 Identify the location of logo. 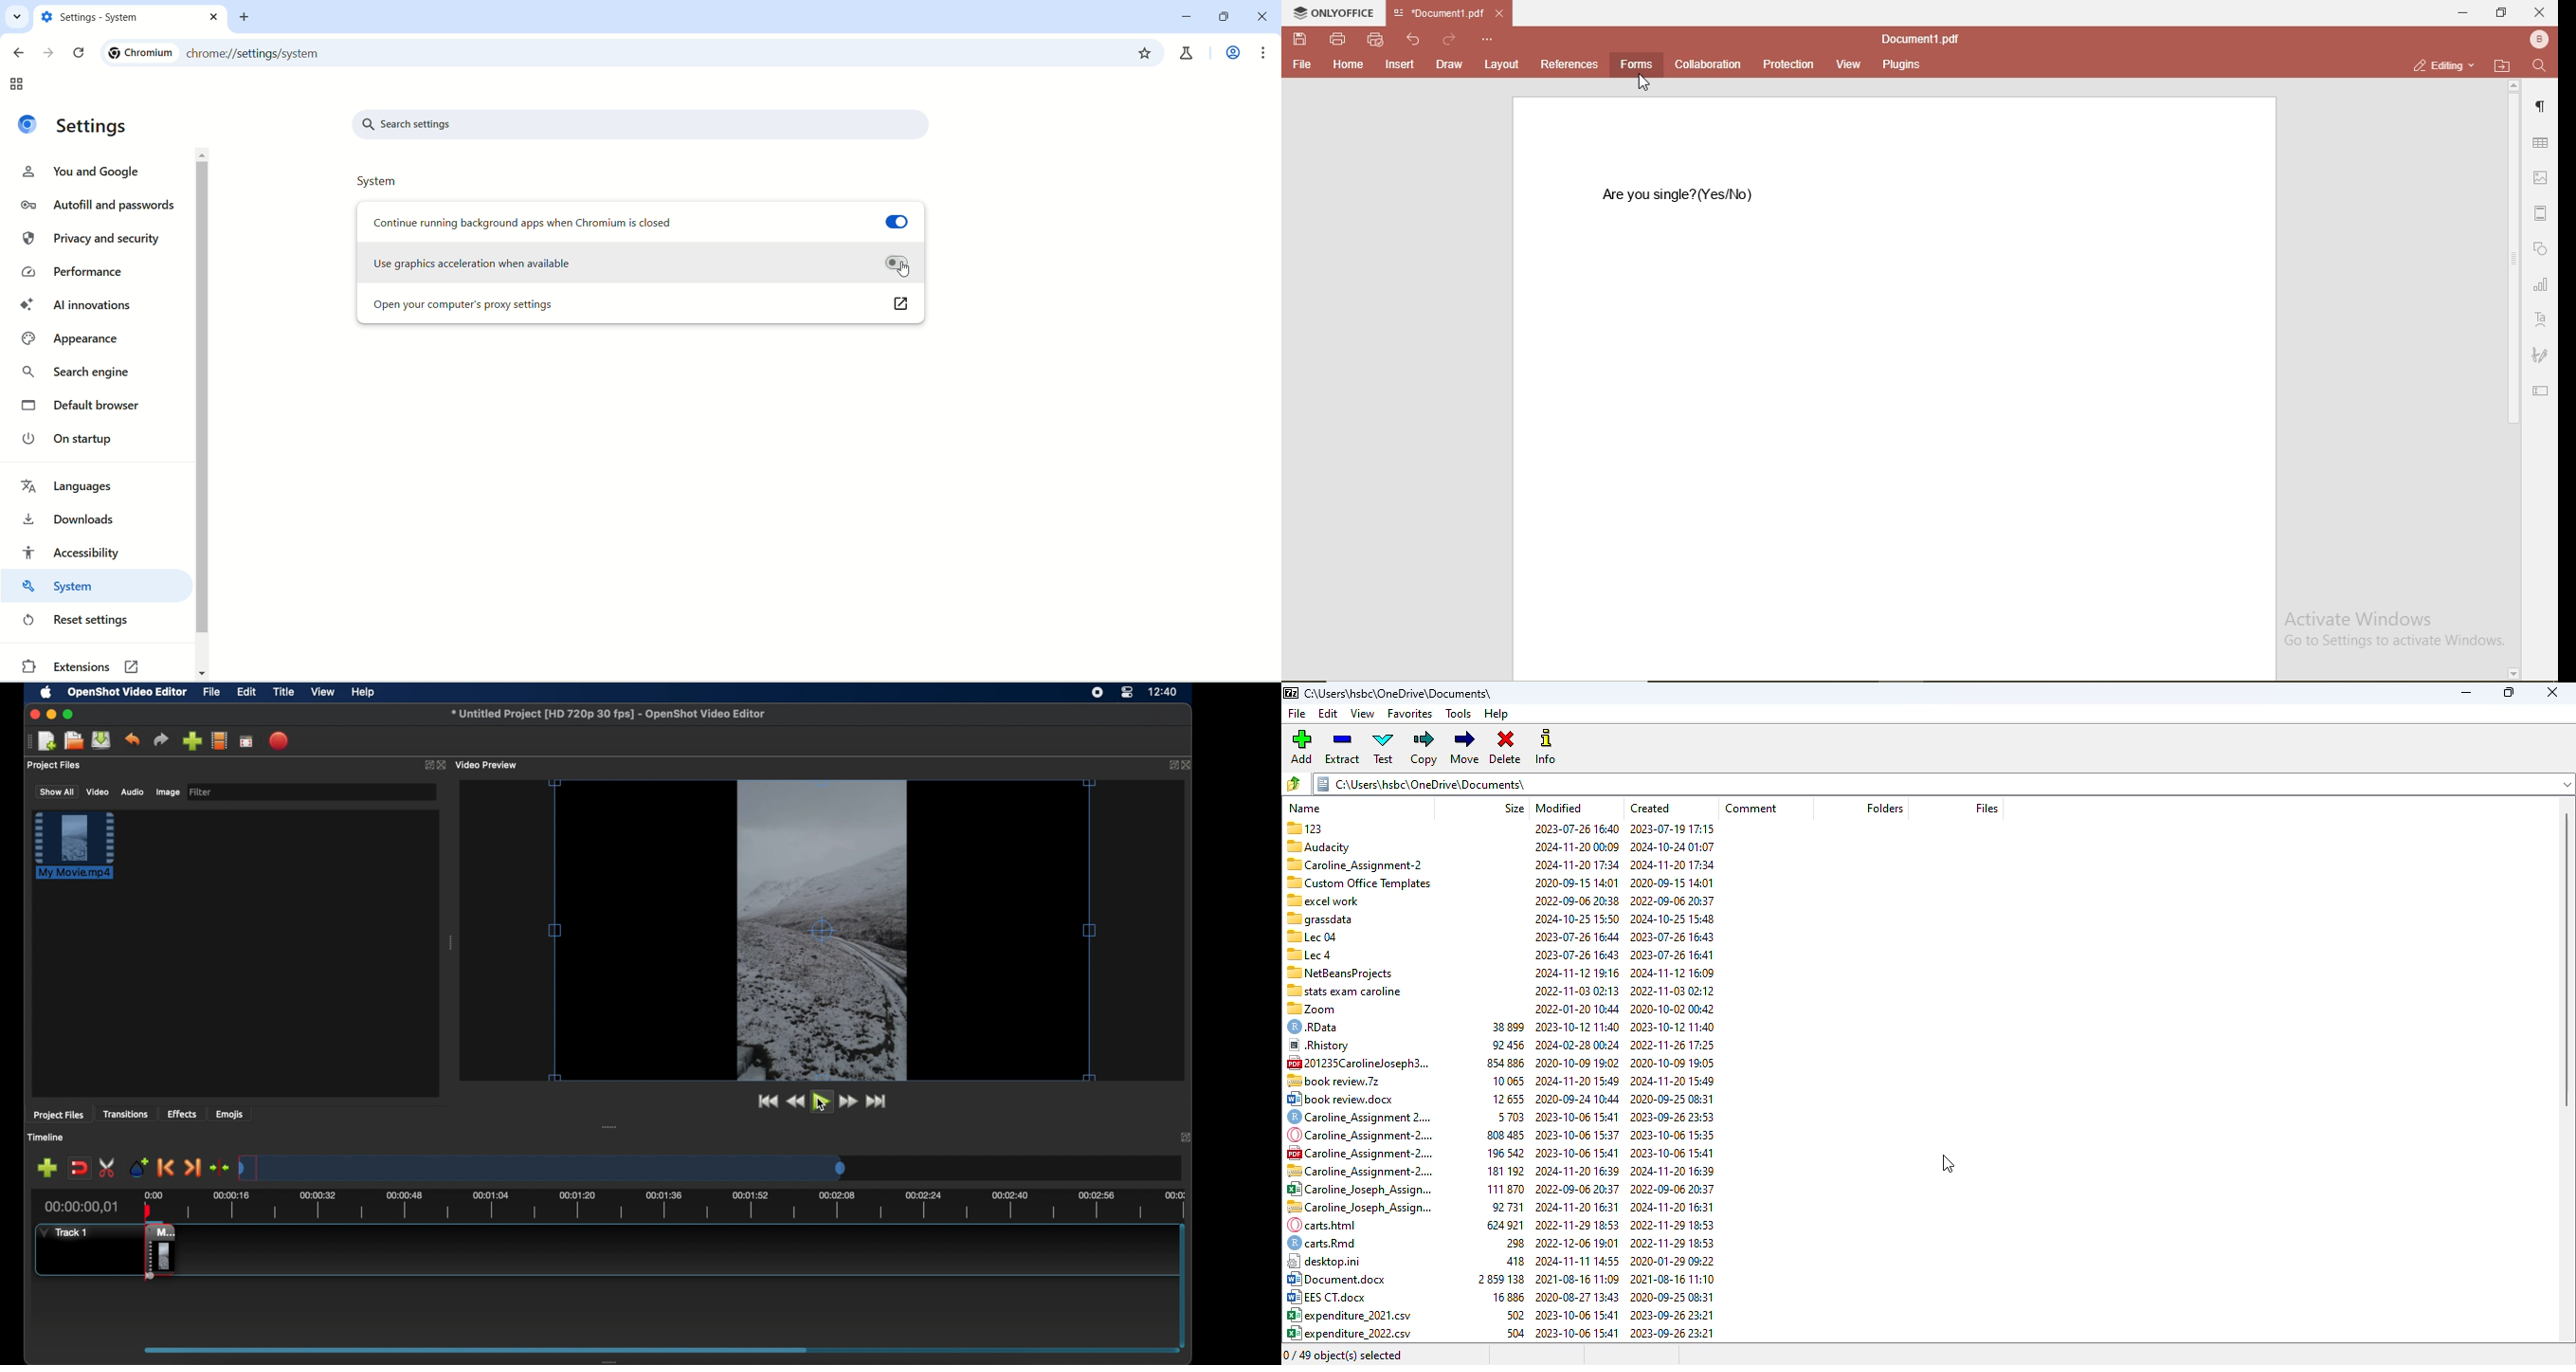
(29, 124).